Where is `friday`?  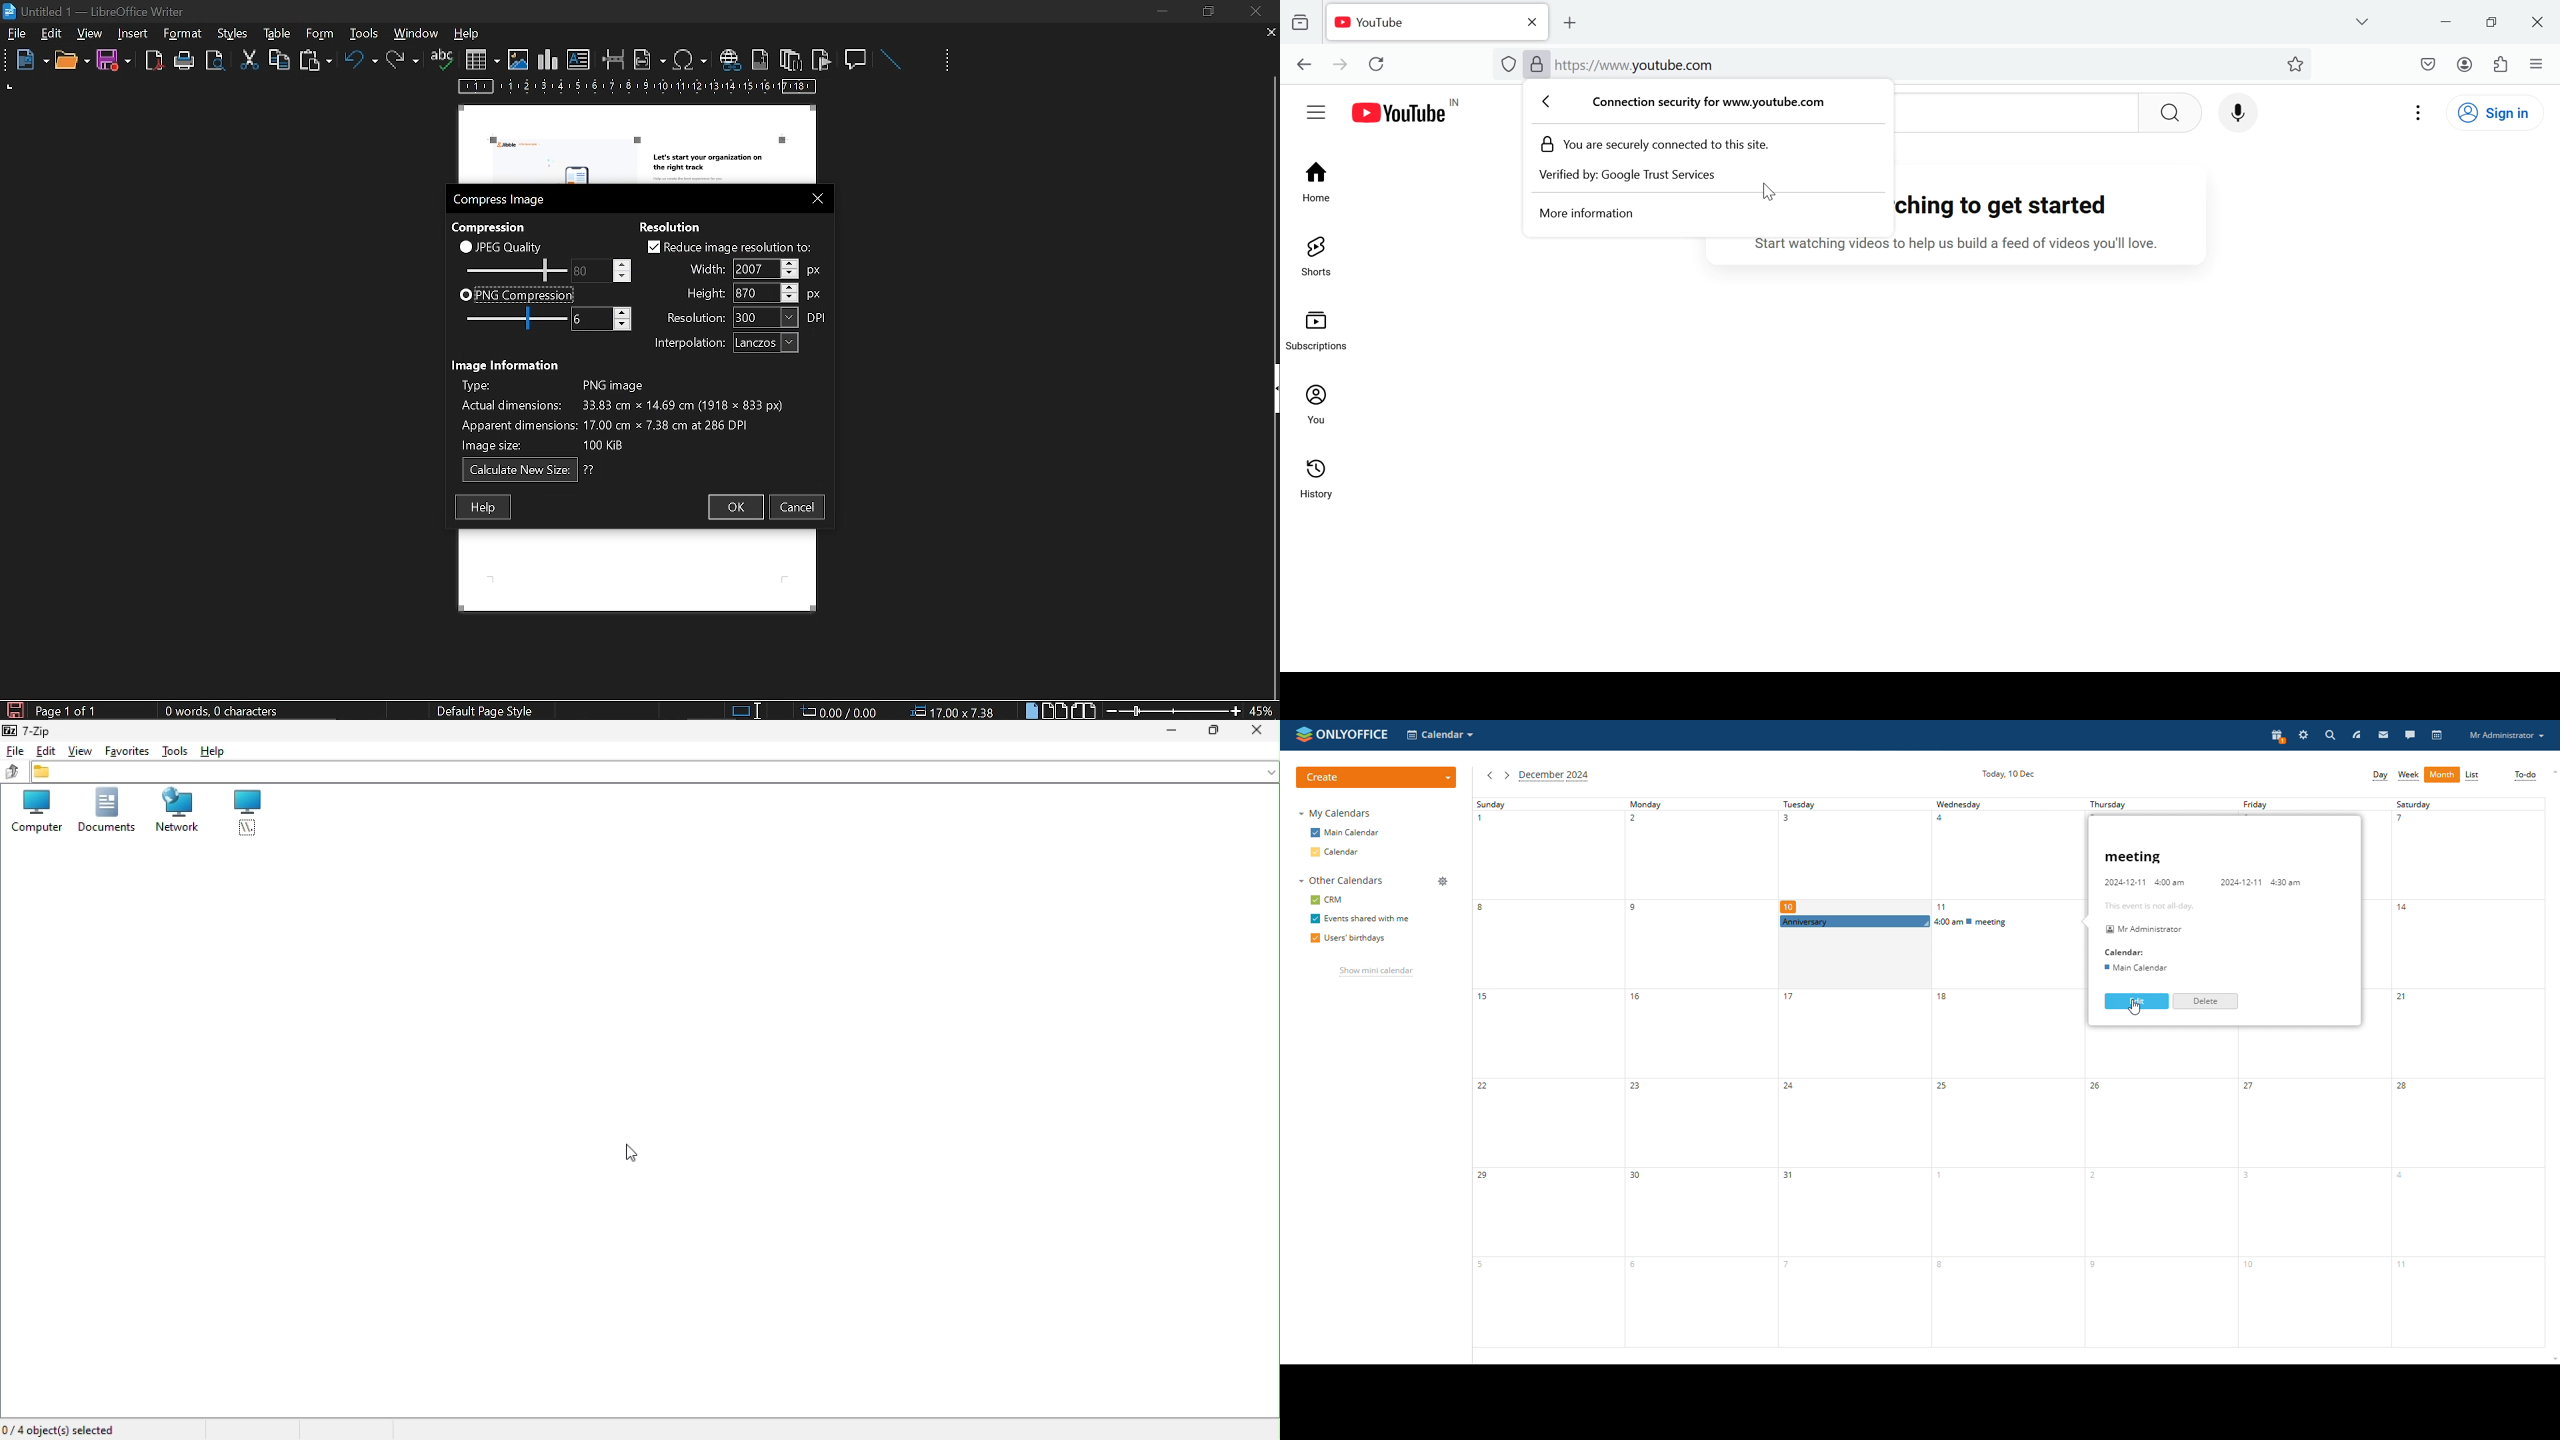
friday is located at coordinates (2309, 804).